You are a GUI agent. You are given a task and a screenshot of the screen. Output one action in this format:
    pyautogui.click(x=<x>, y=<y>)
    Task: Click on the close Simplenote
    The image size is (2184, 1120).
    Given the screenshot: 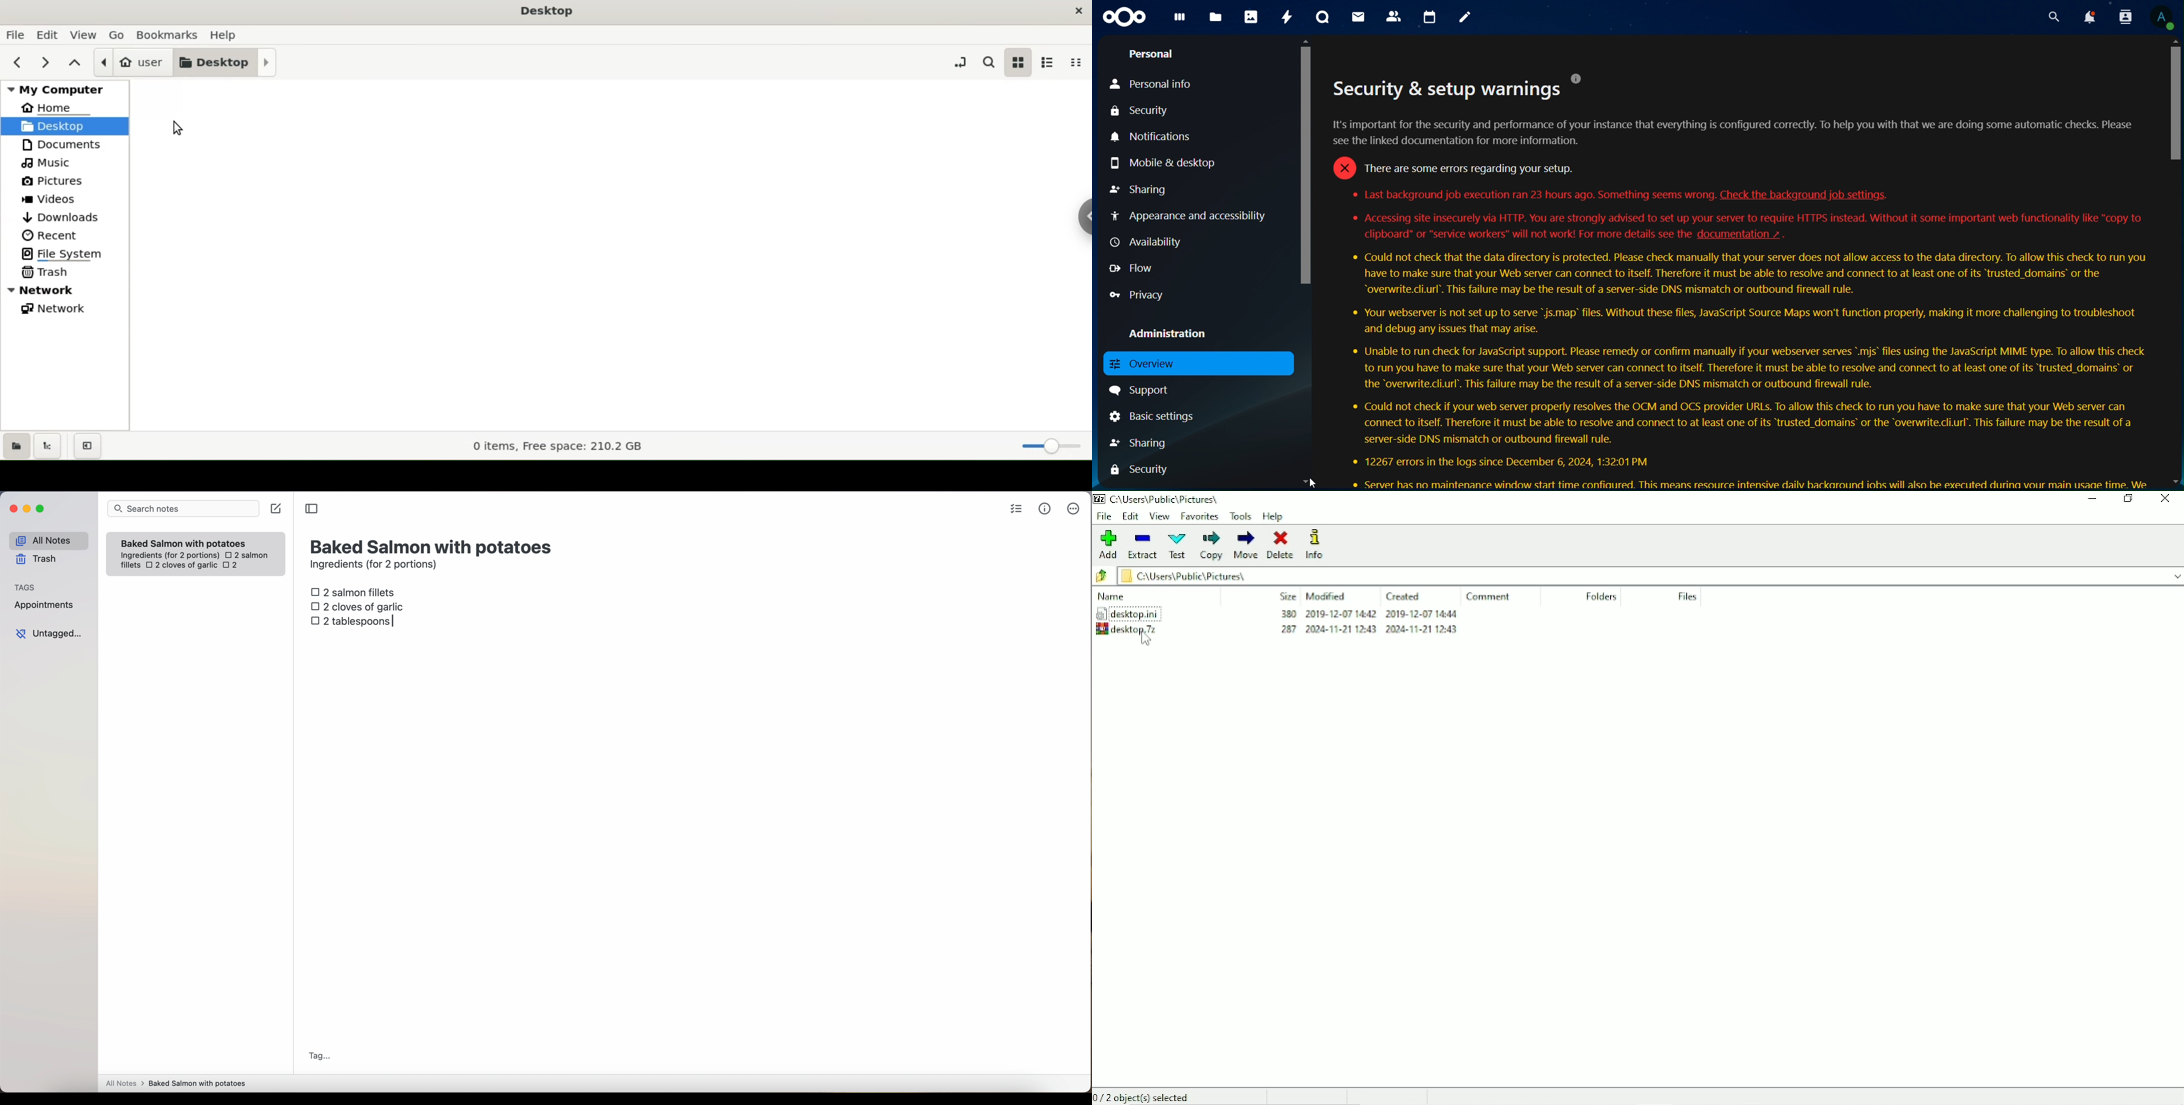 What is the action you would take?
    pyautogui.click(x=12, y=509)
    